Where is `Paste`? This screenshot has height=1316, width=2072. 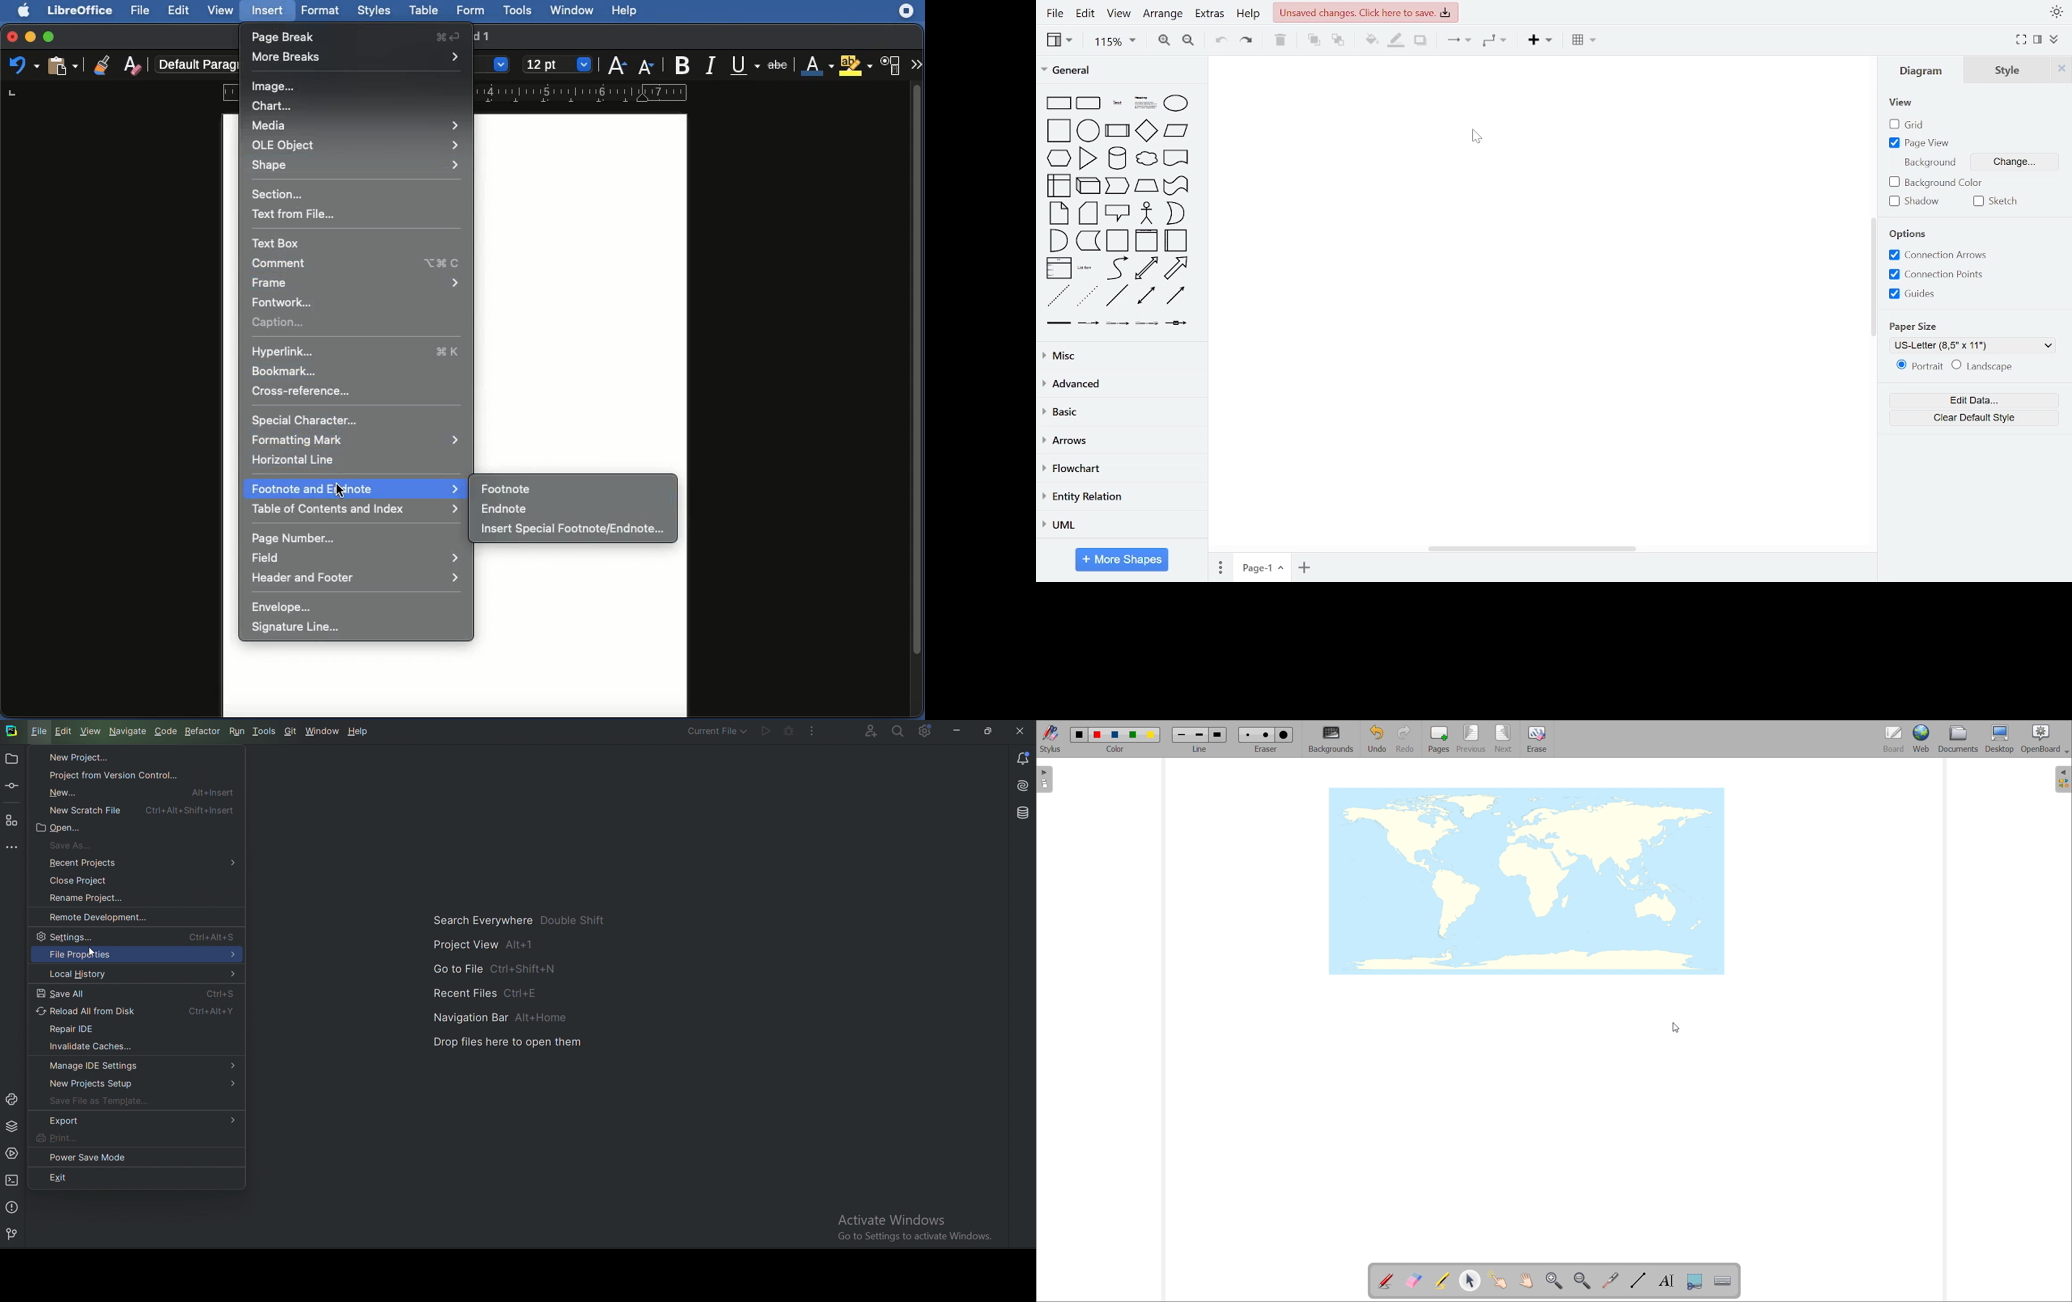
Paste is located at coordinates (62, 65).